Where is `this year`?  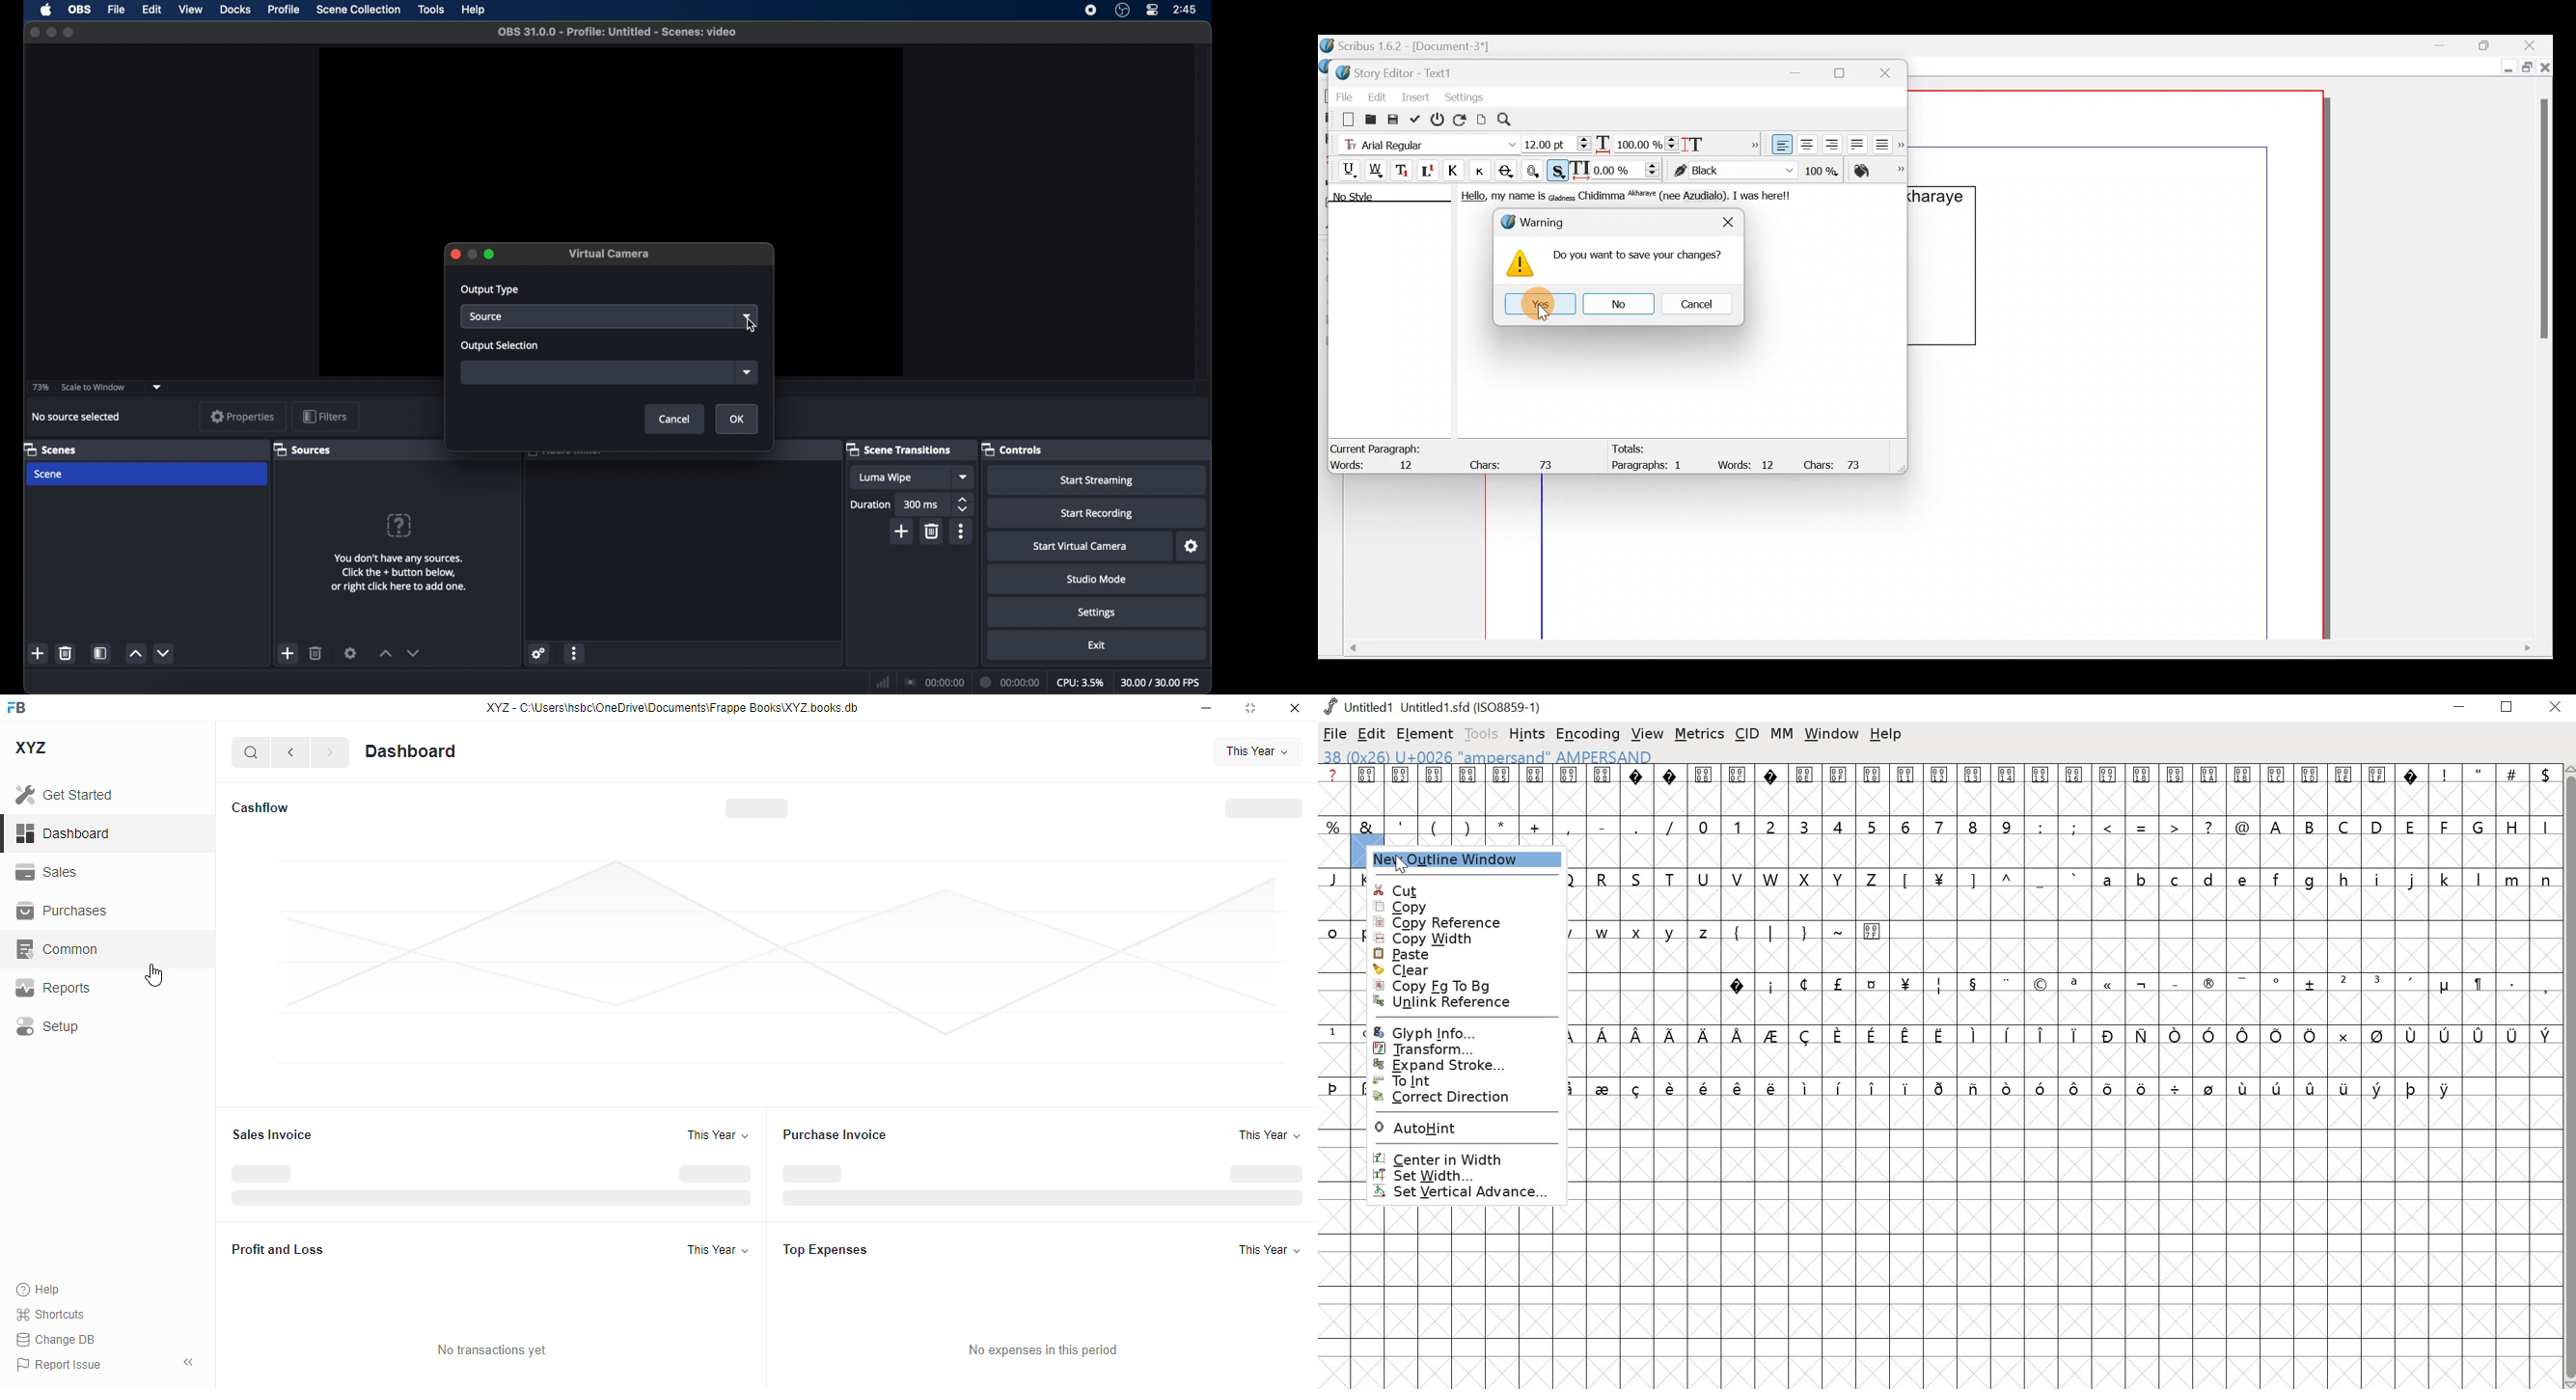 this year is located at coordinates (719, 1134).